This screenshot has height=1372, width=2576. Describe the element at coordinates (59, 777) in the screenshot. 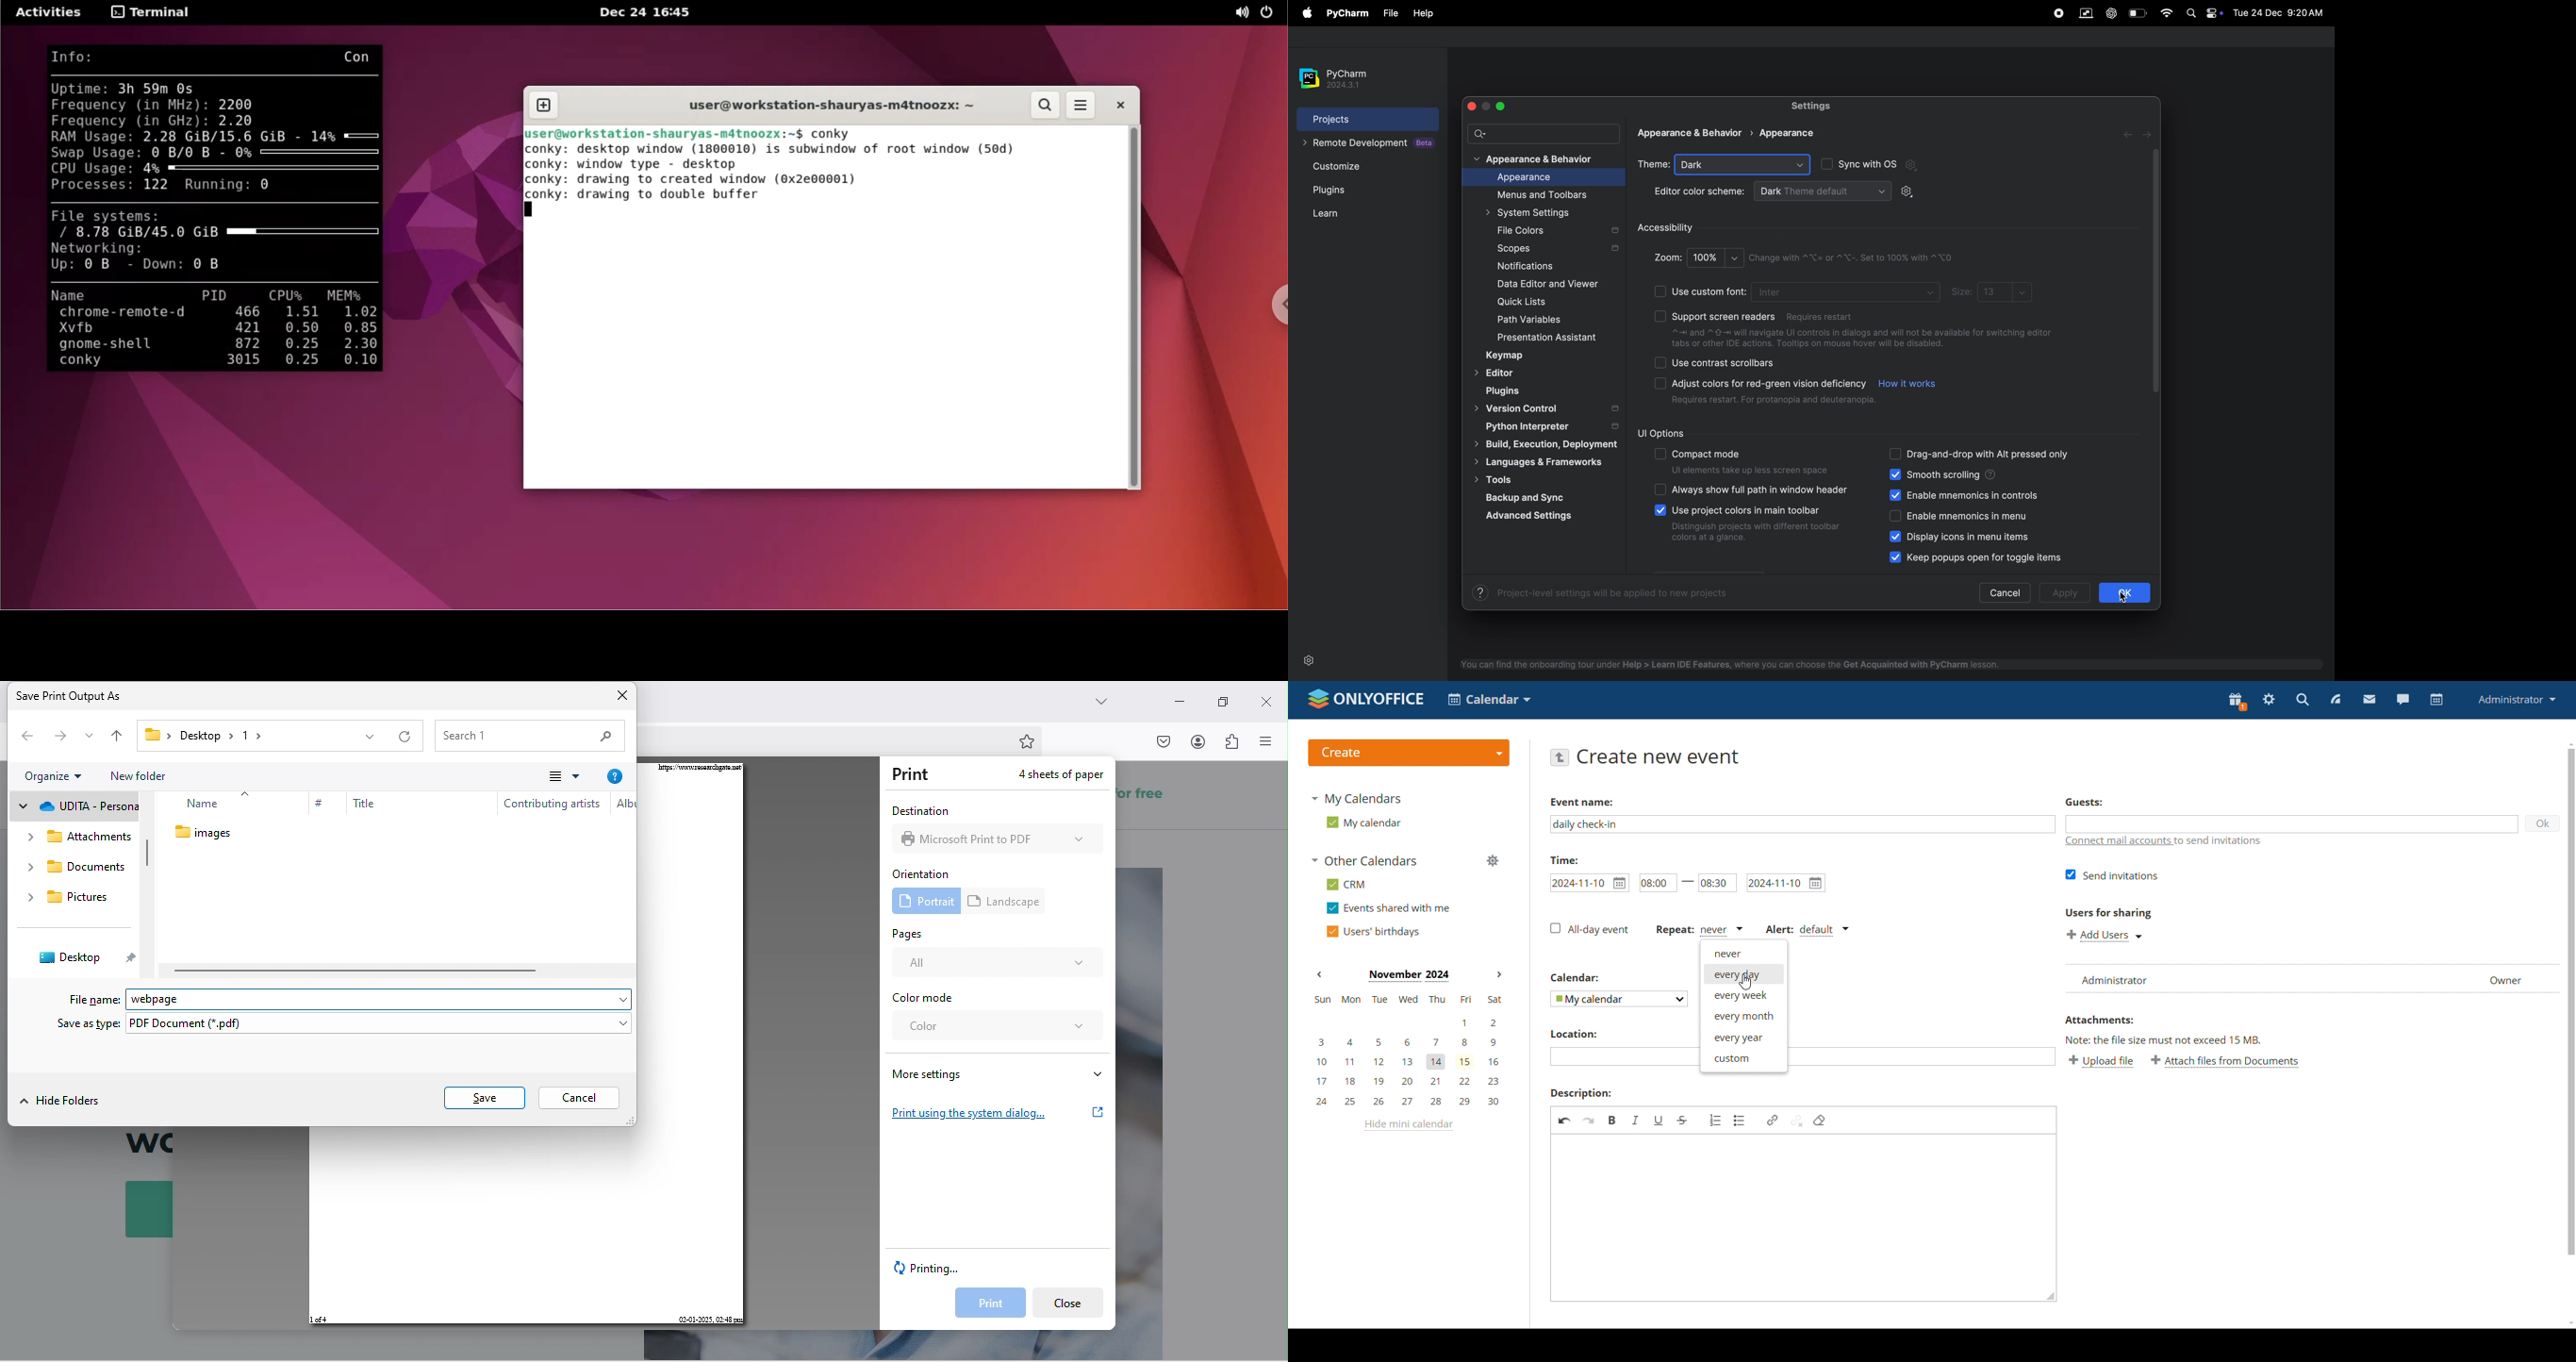

I see `organize` at that location.